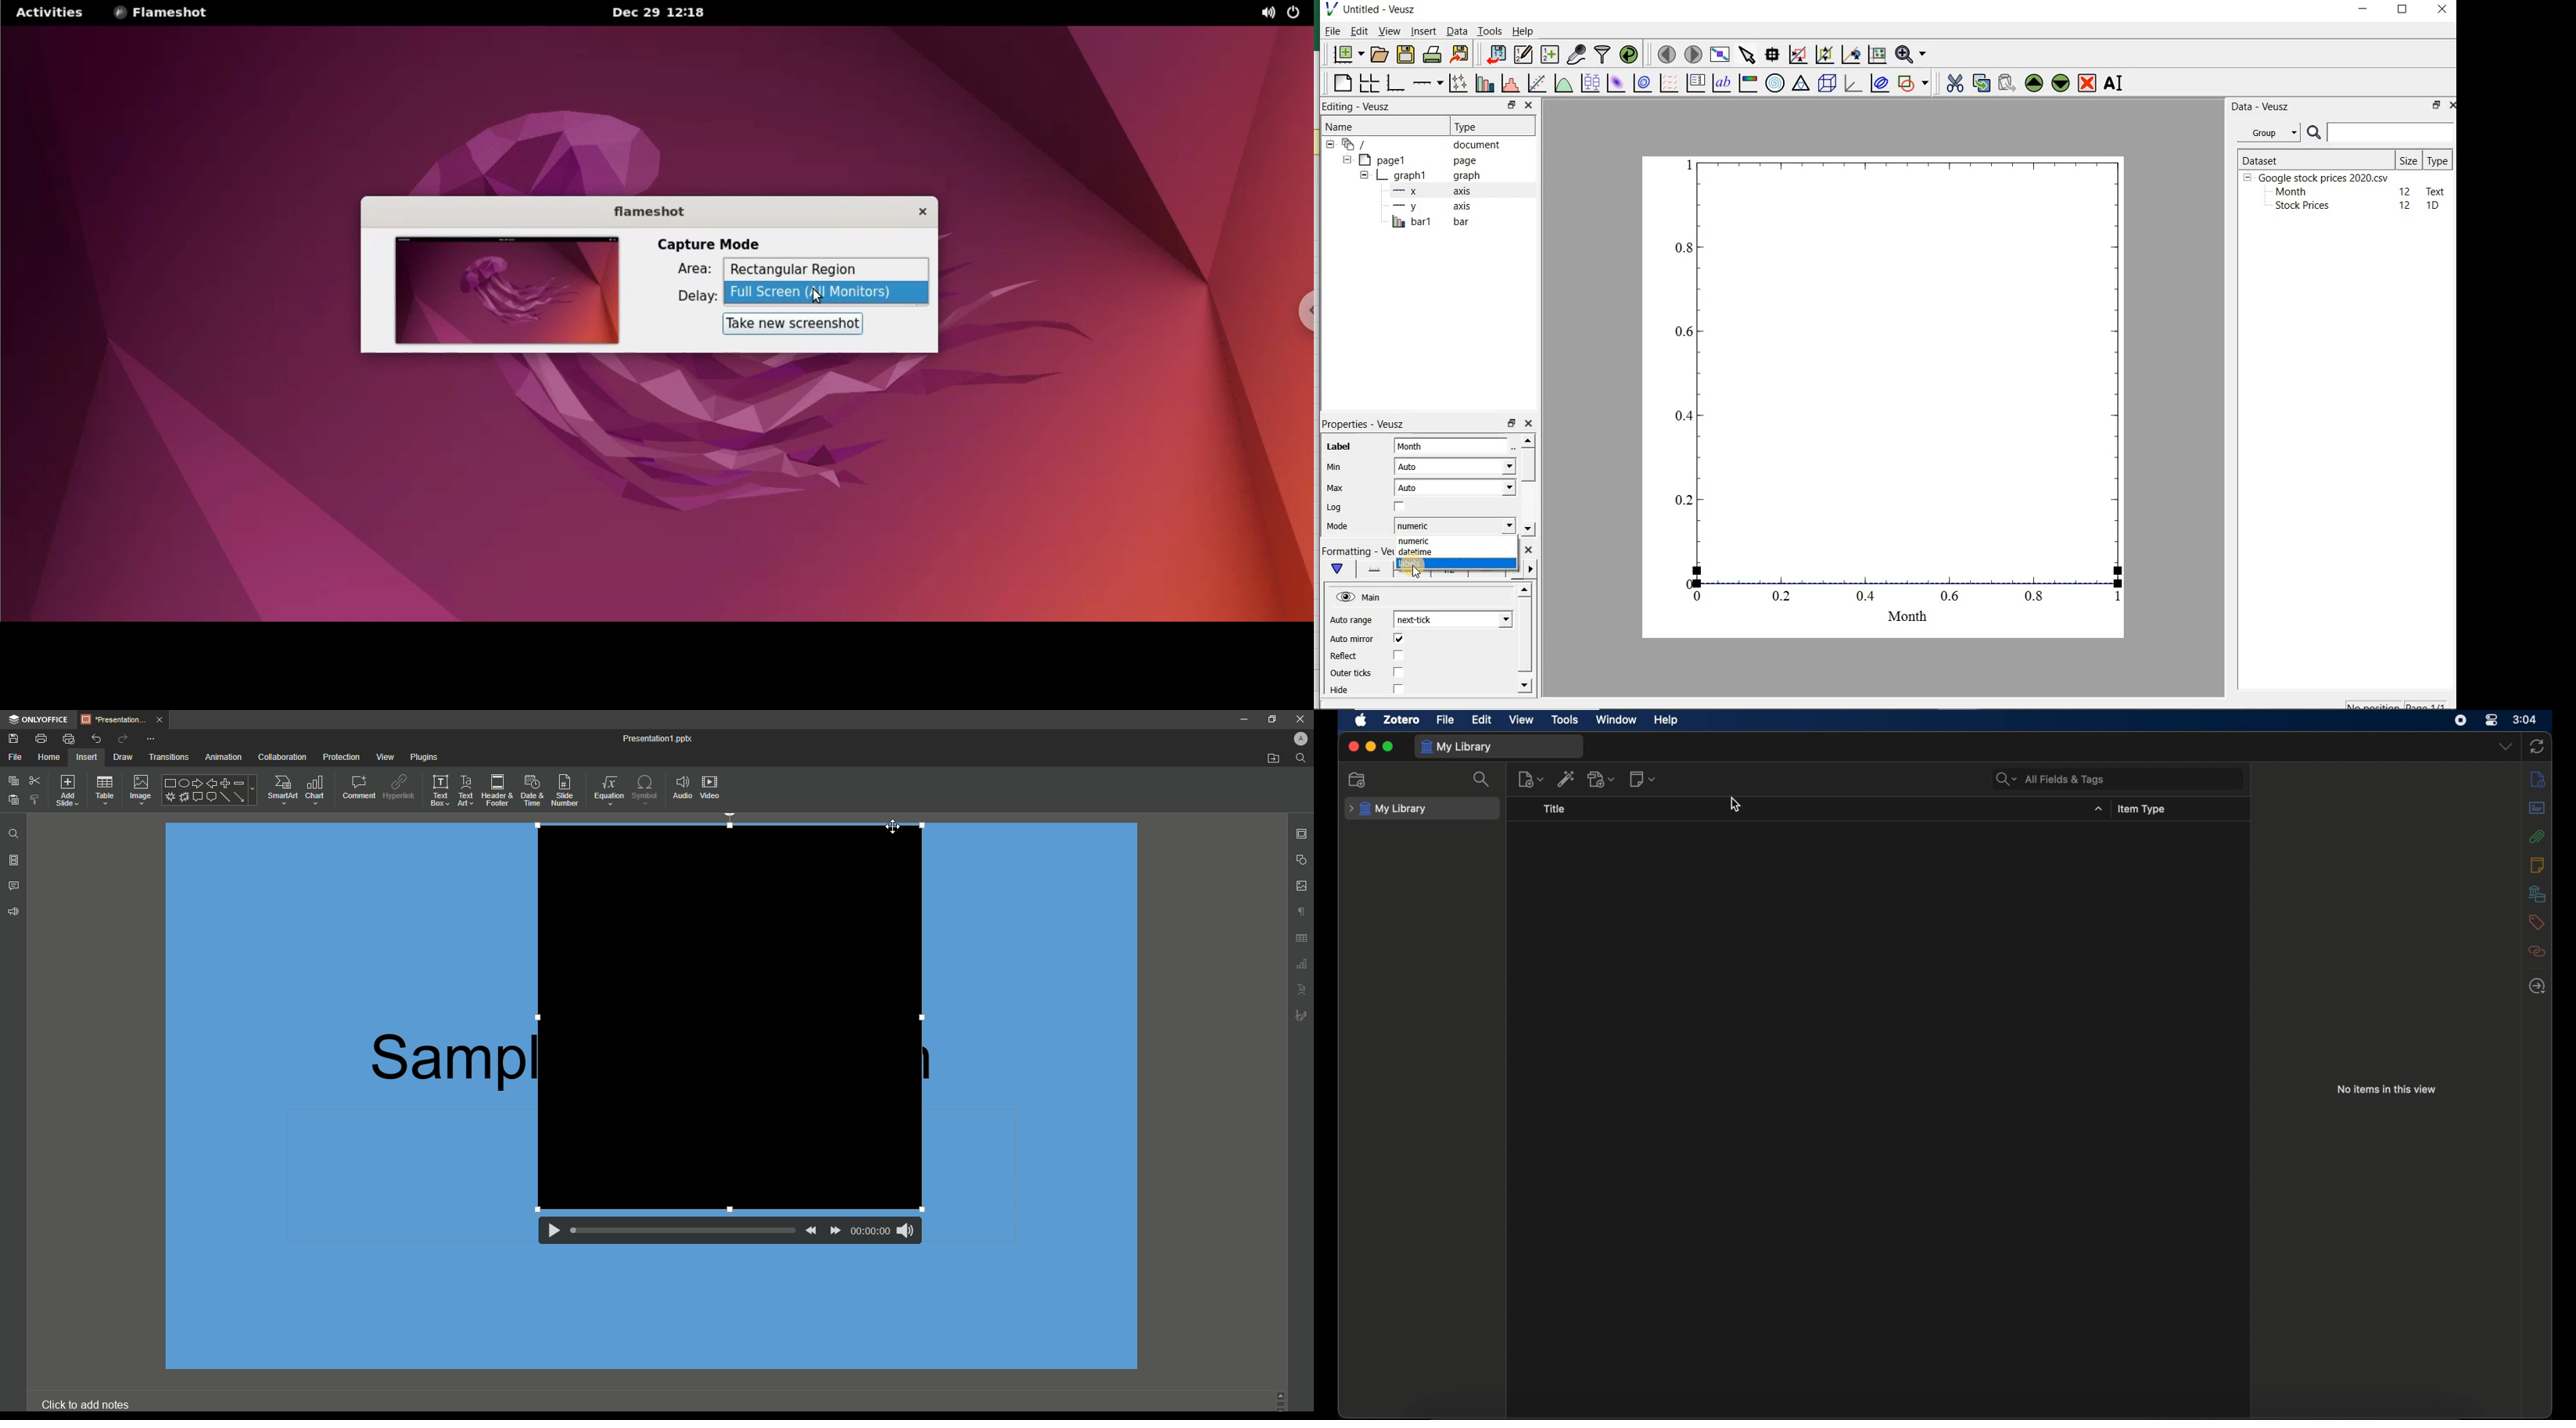 The height and width of the screenshot is (1428, 2576). Describe the element at coordinates (1567, 780) in the screenshot. I see `add item by identifier` at that location.